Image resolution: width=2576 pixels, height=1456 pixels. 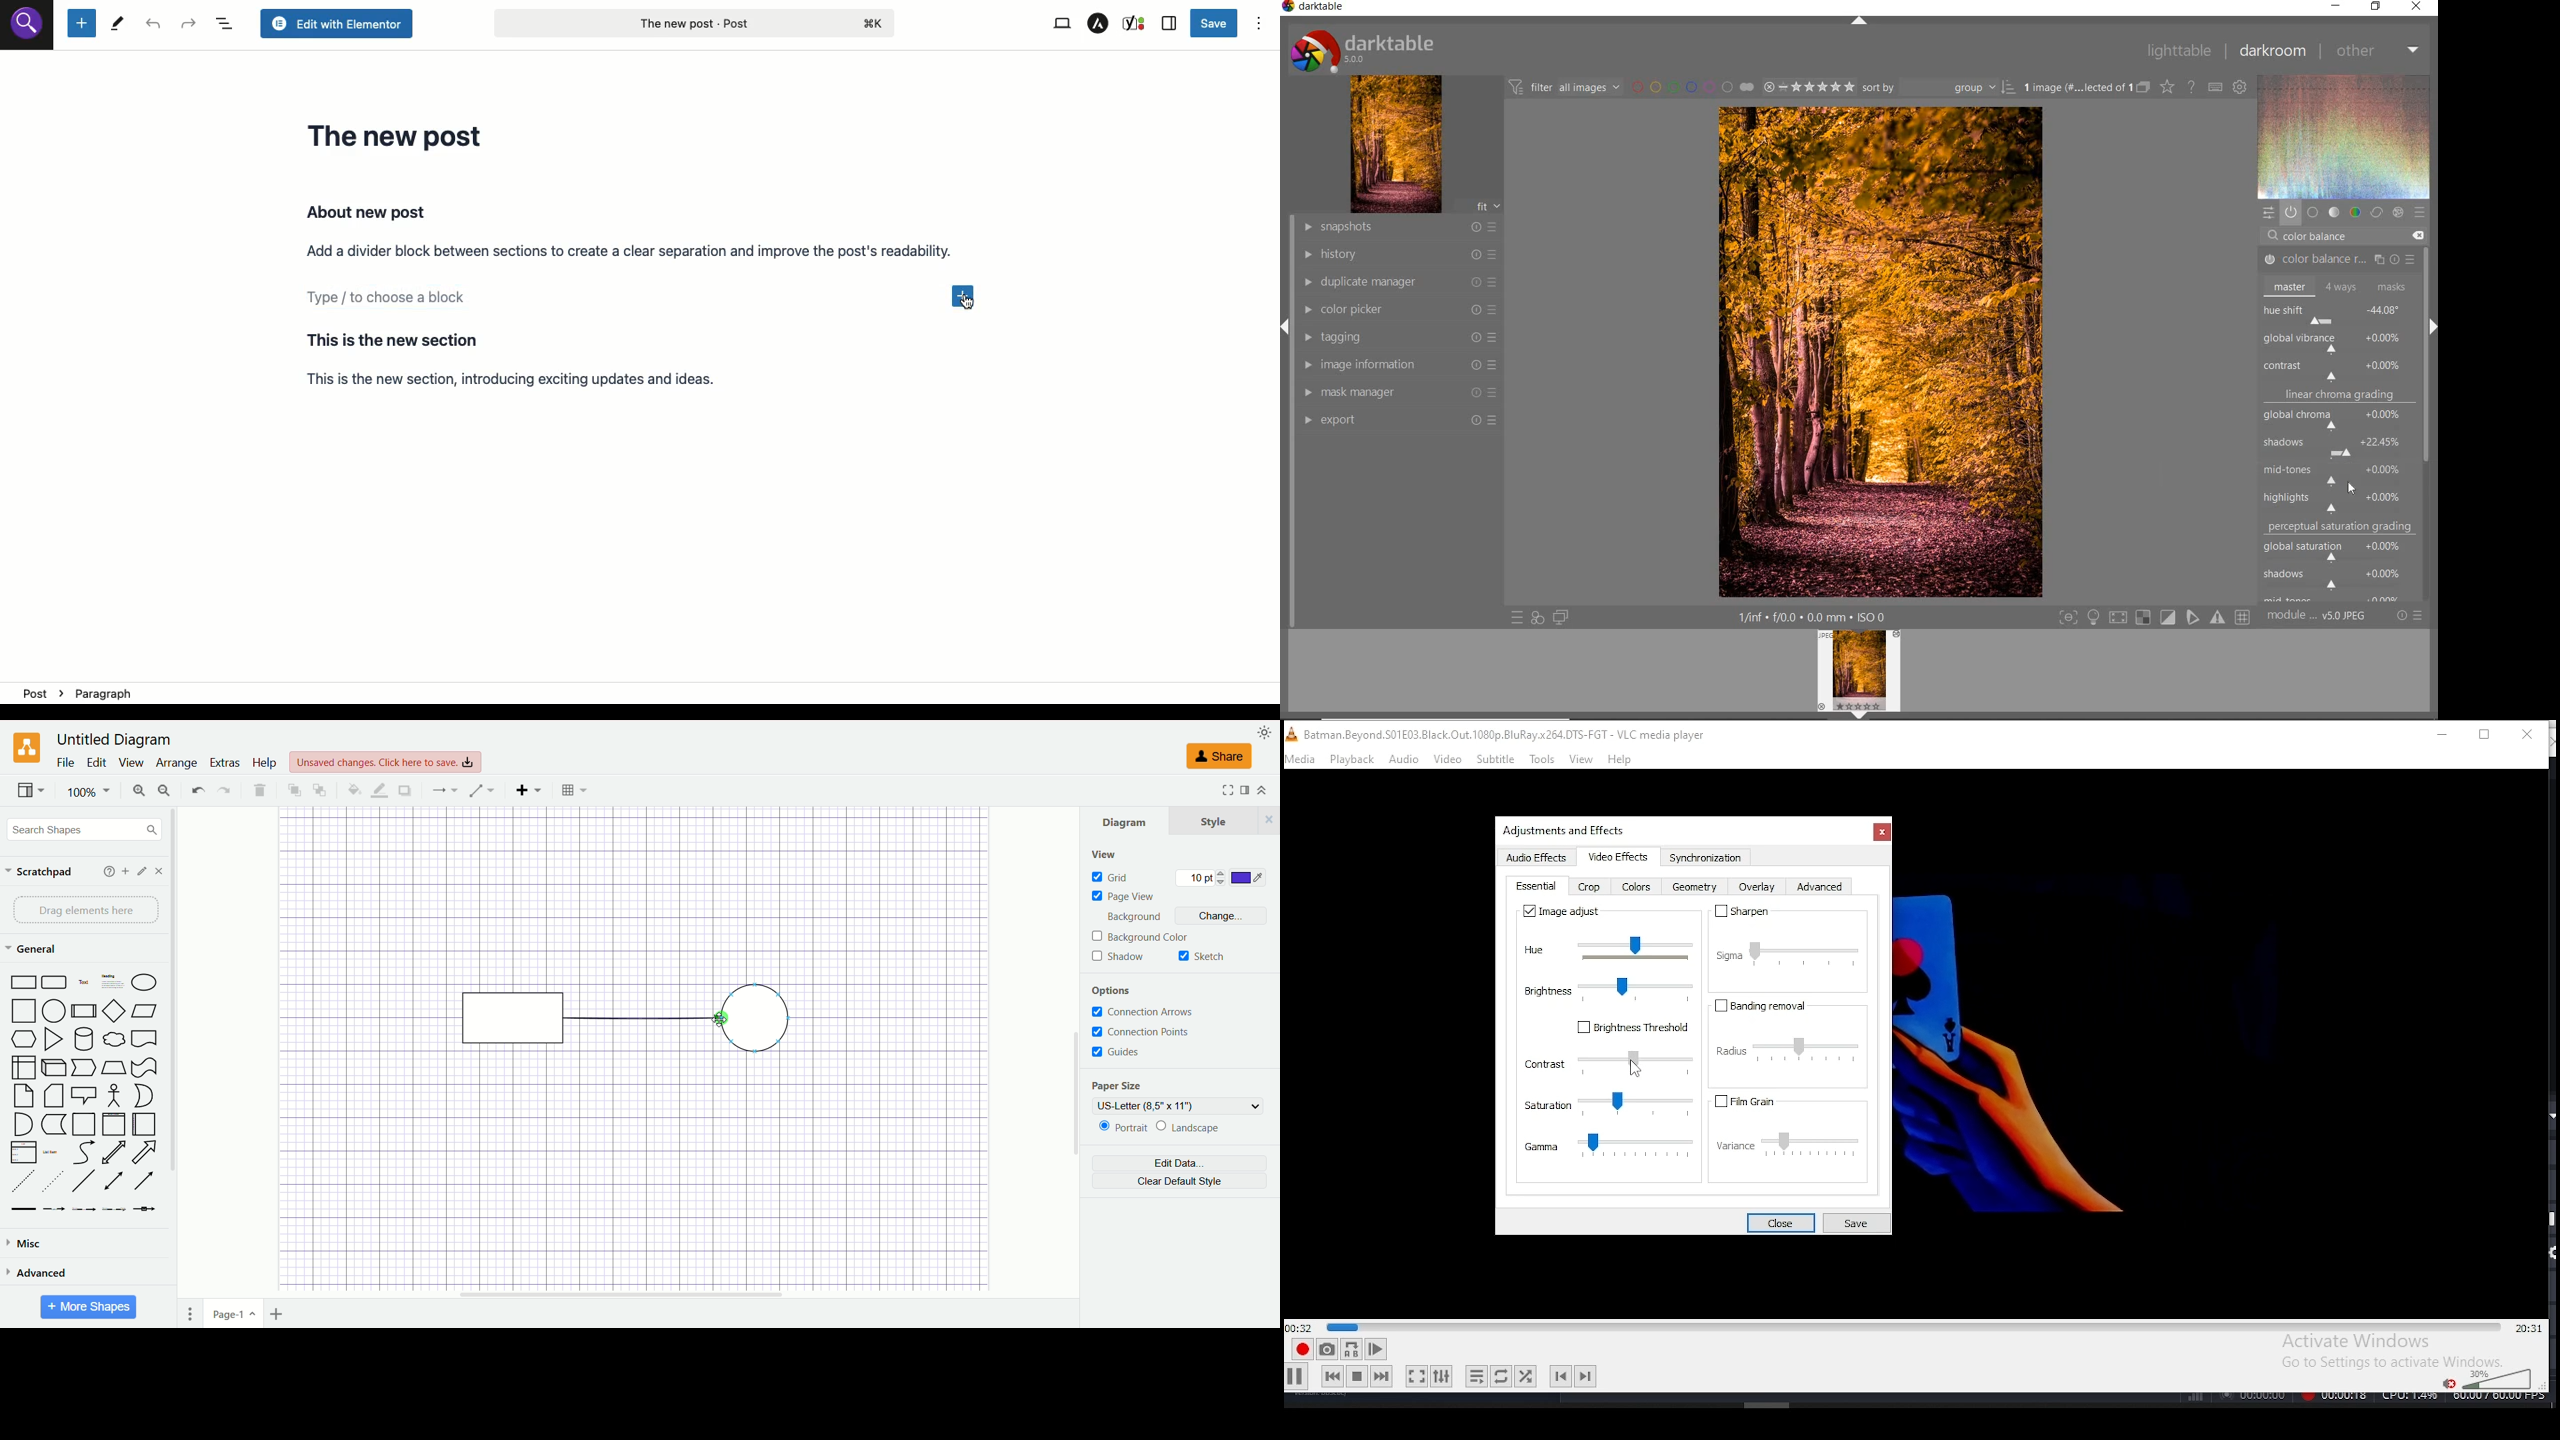 I want to click on Speech Bubble, so click(x=85, y=1096).